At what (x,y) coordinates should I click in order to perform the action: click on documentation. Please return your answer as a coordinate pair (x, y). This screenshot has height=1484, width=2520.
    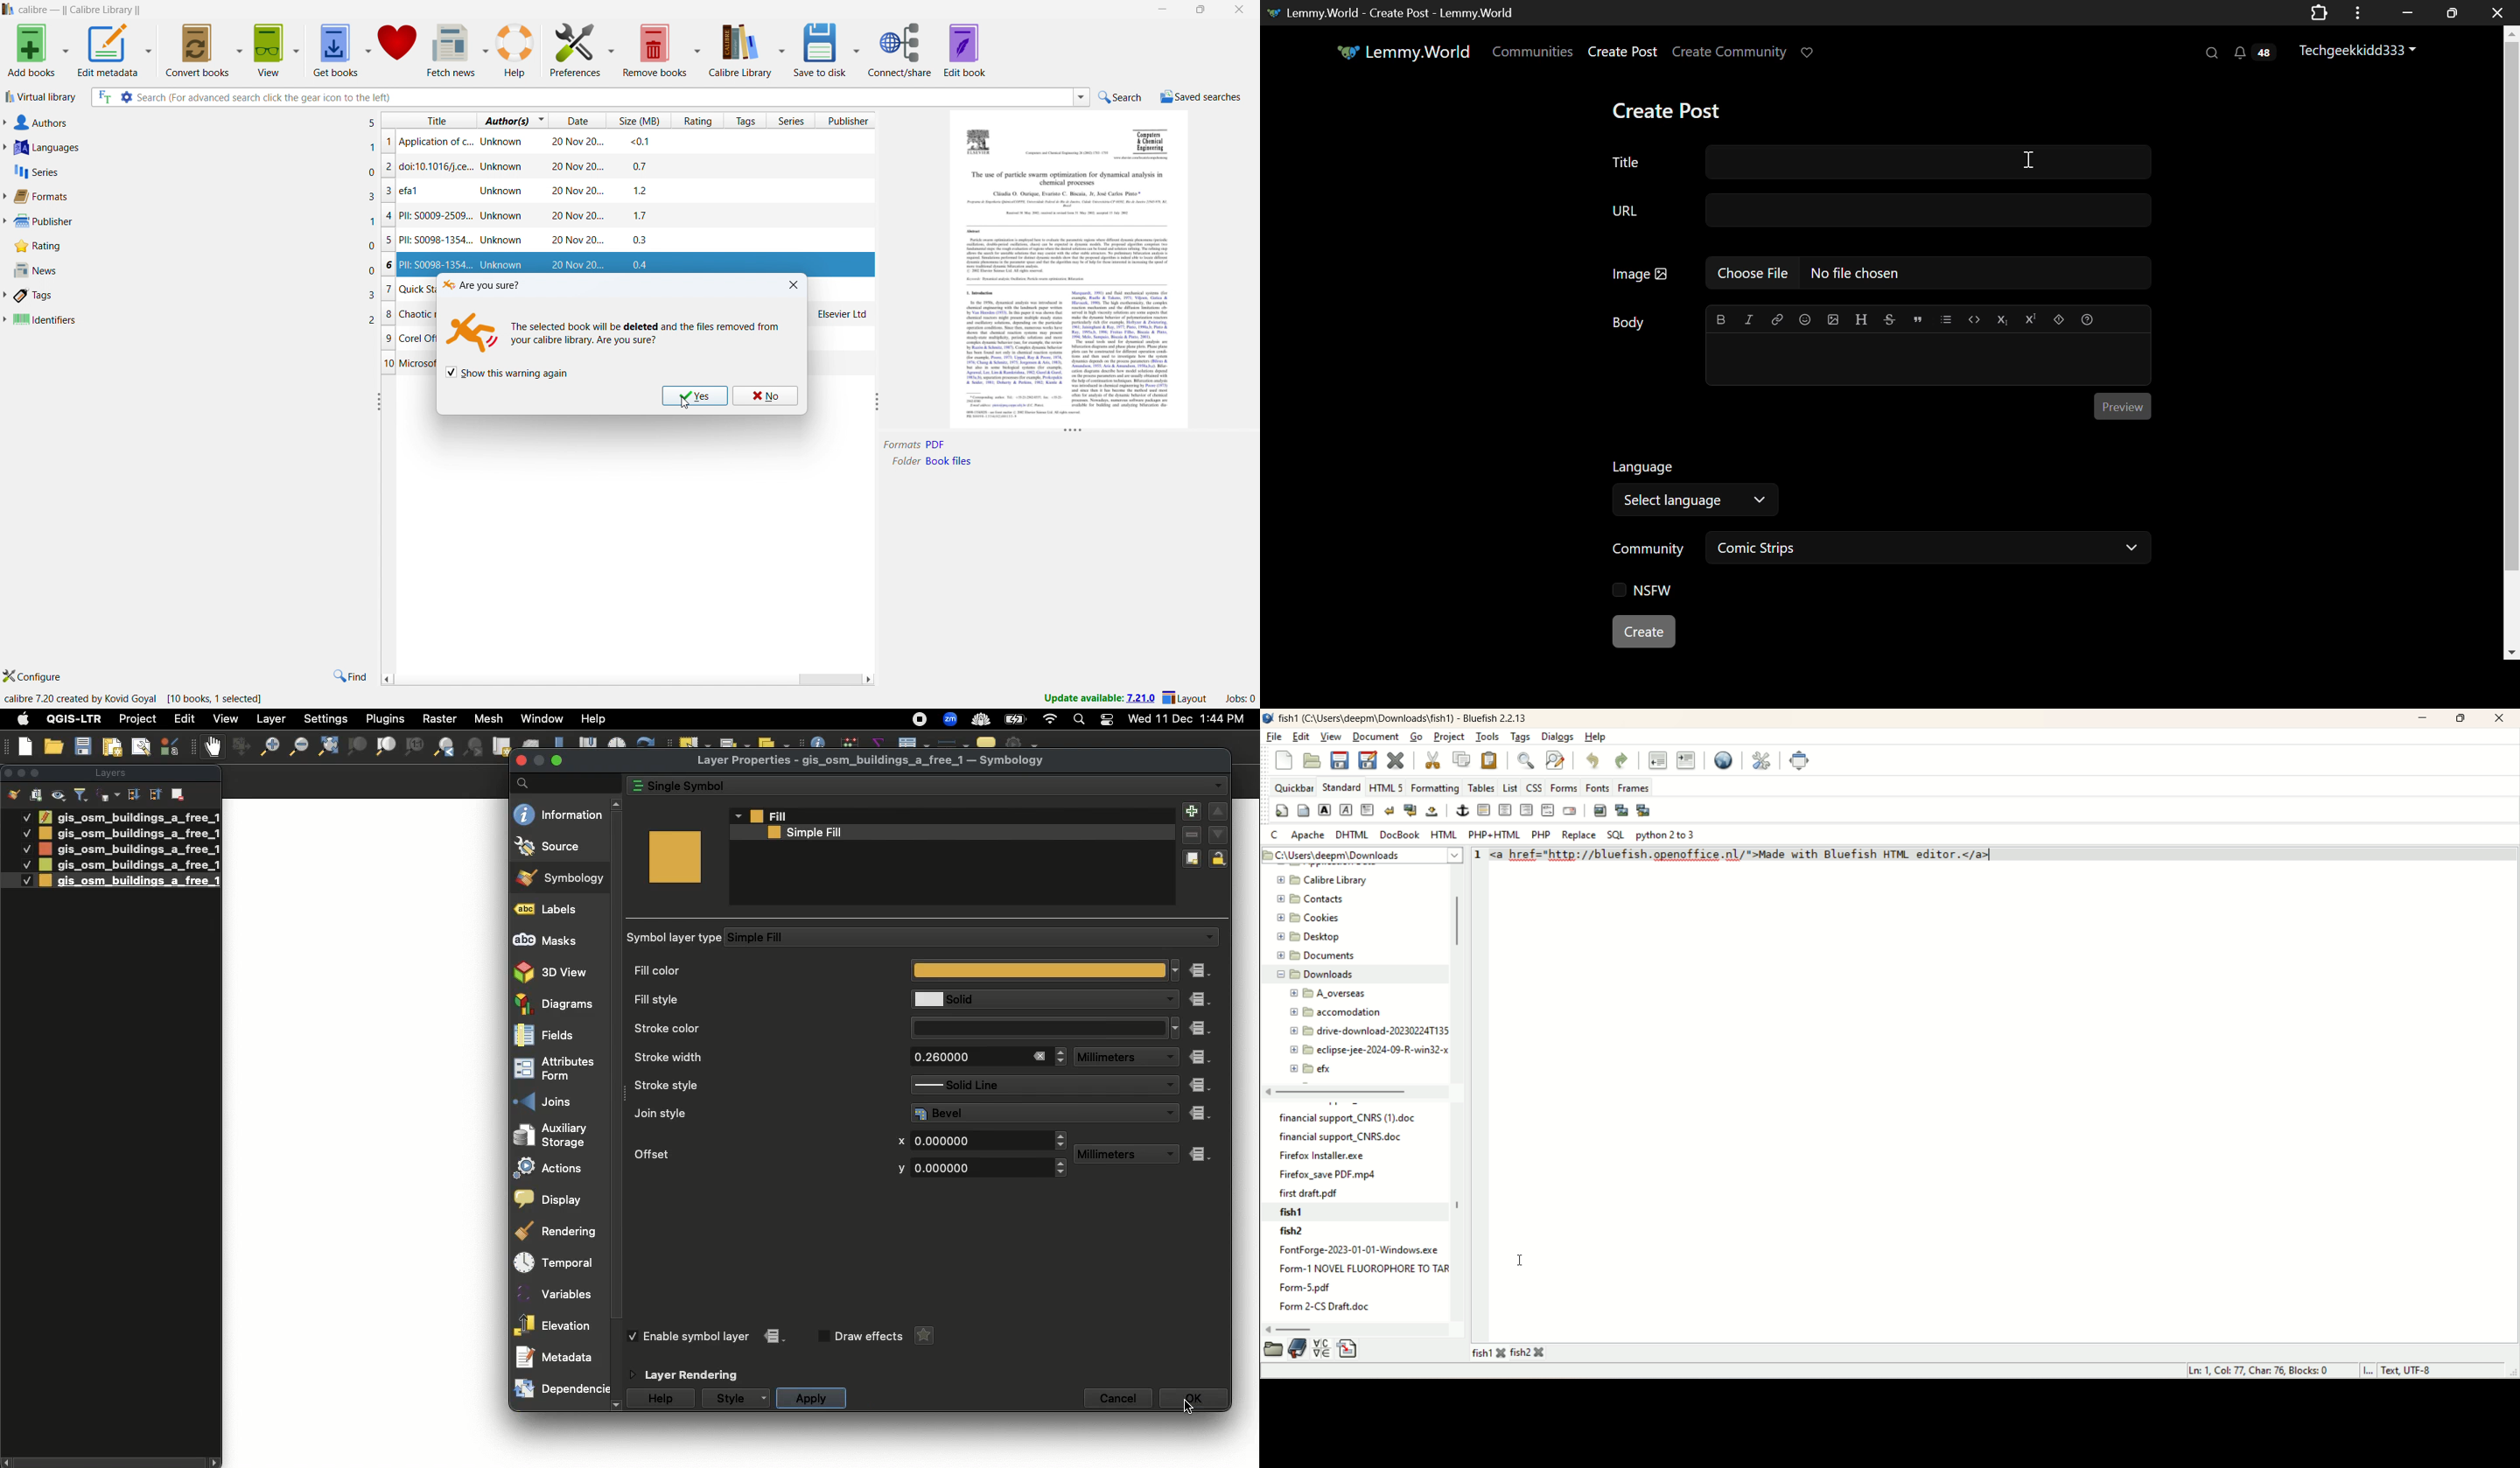
    Looking at the image, I should click on (1298, 1349).